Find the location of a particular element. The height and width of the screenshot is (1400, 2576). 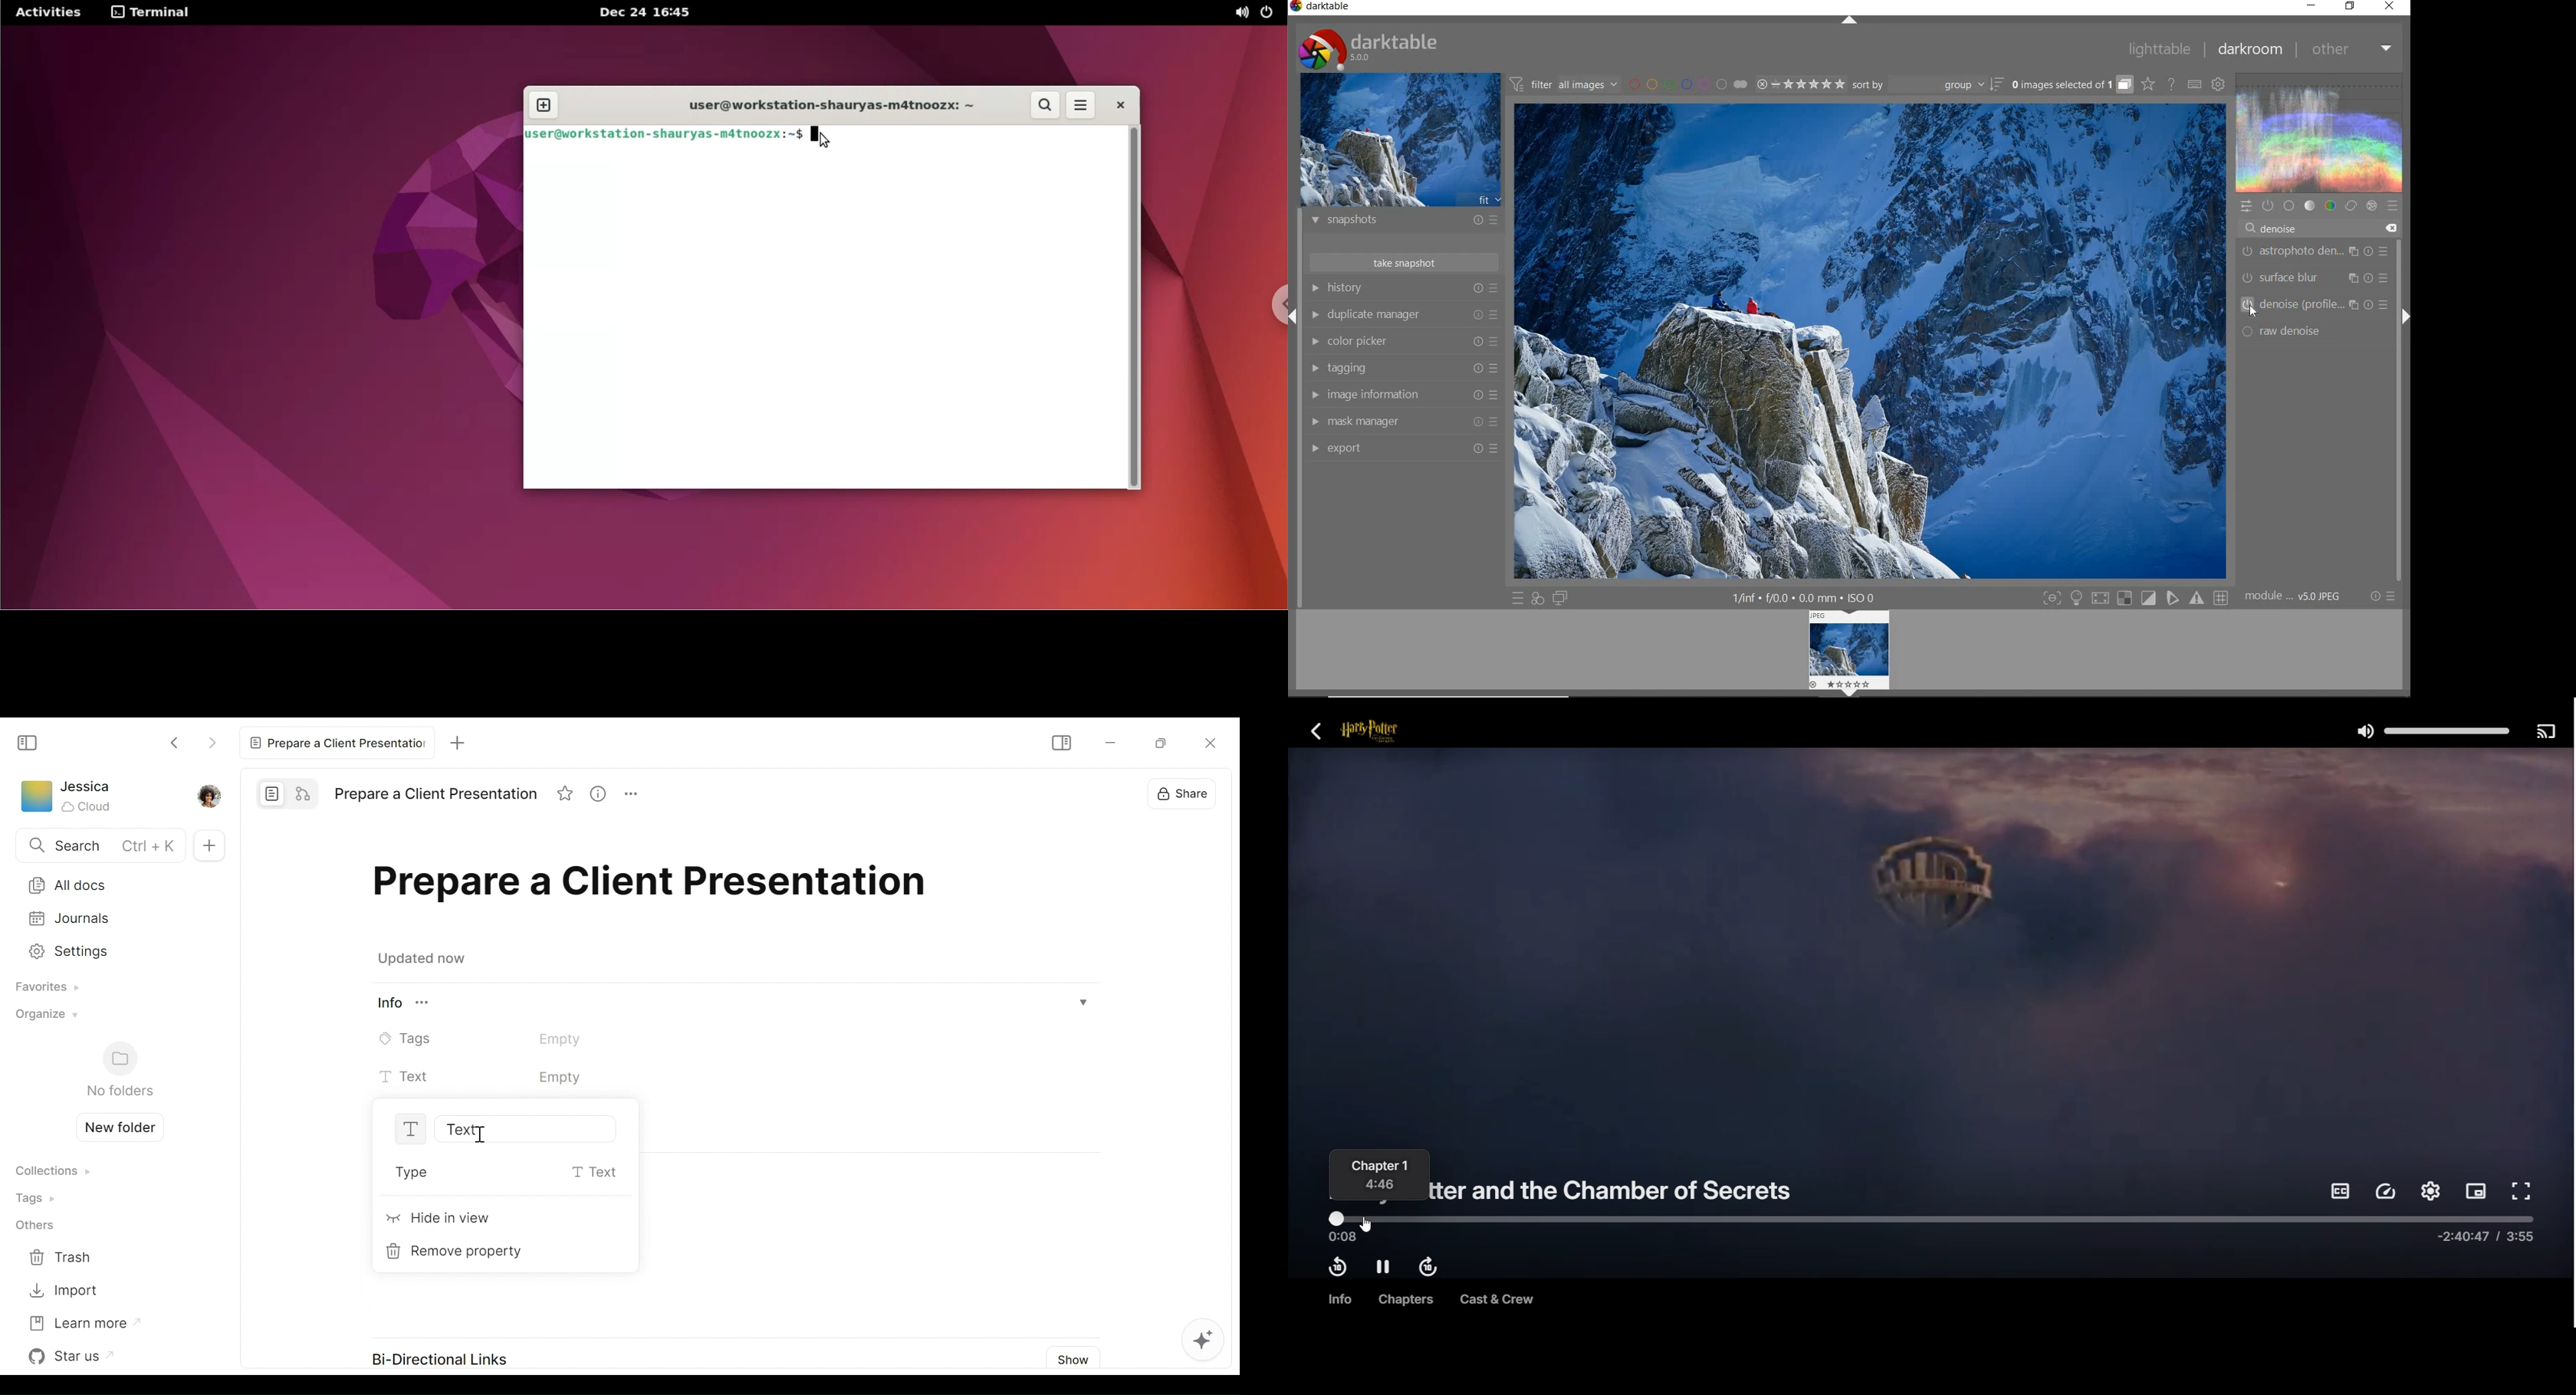

Import is located at coordinates (63, 1291).